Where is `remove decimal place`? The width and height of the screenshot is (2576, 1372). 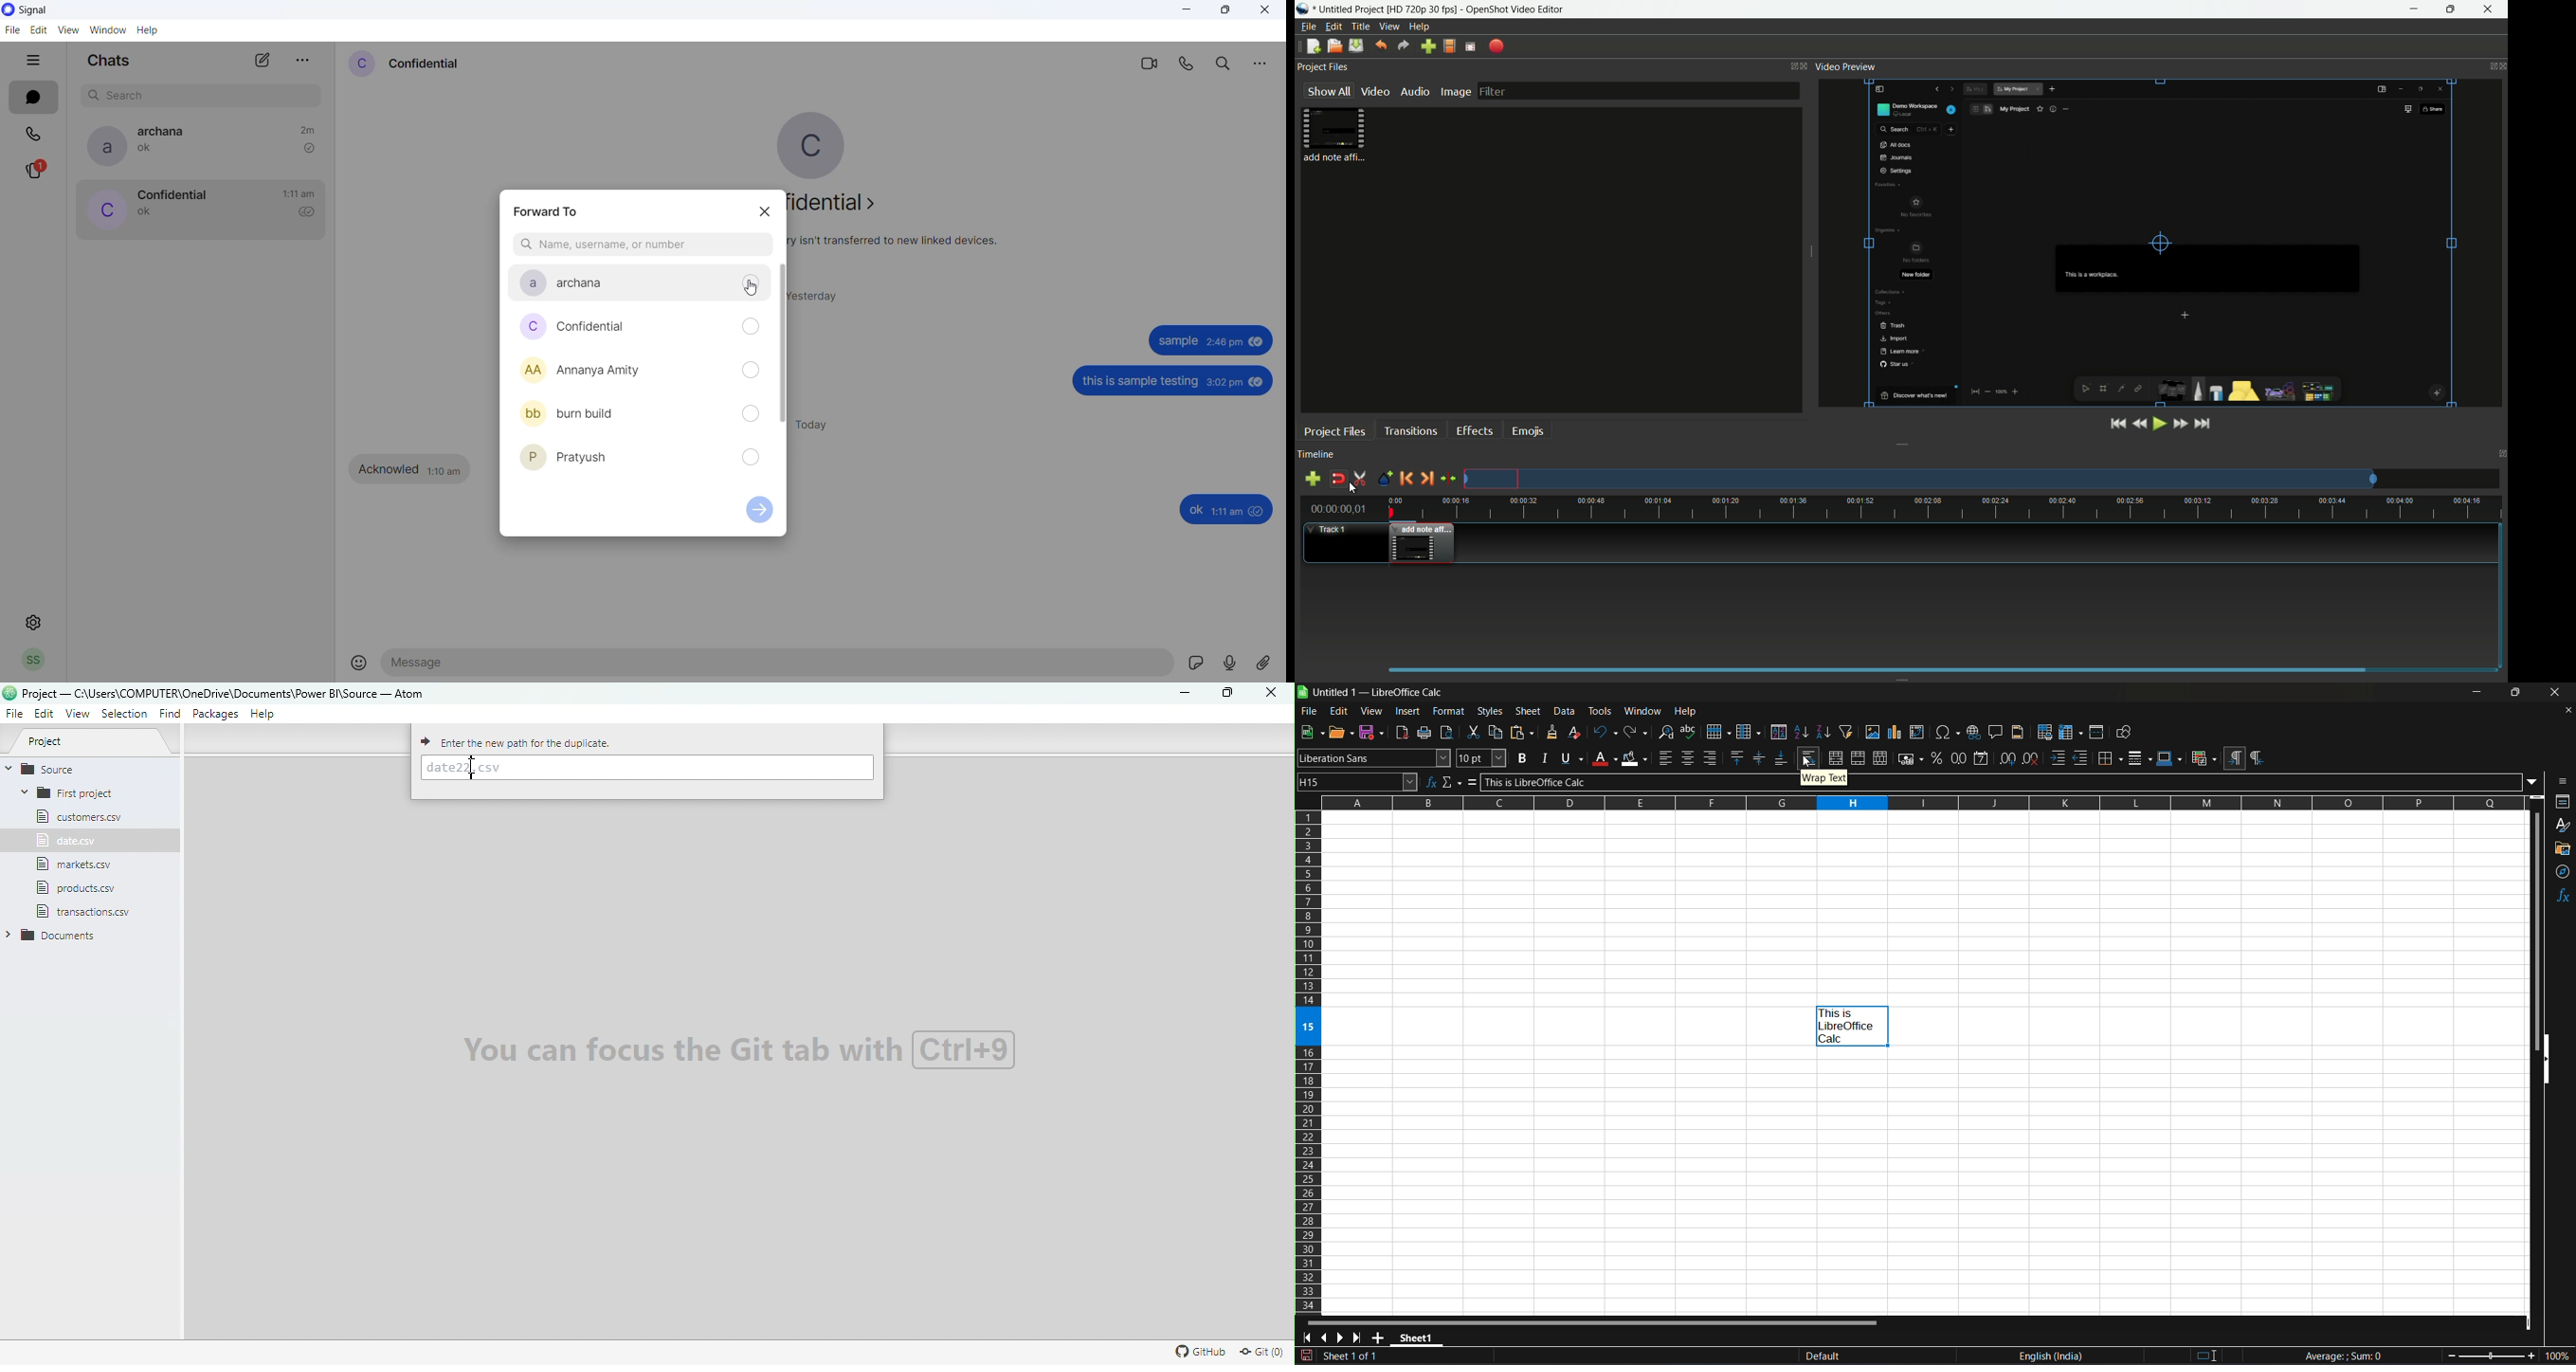 remove decimal place is located at coordinates (2032, 759).